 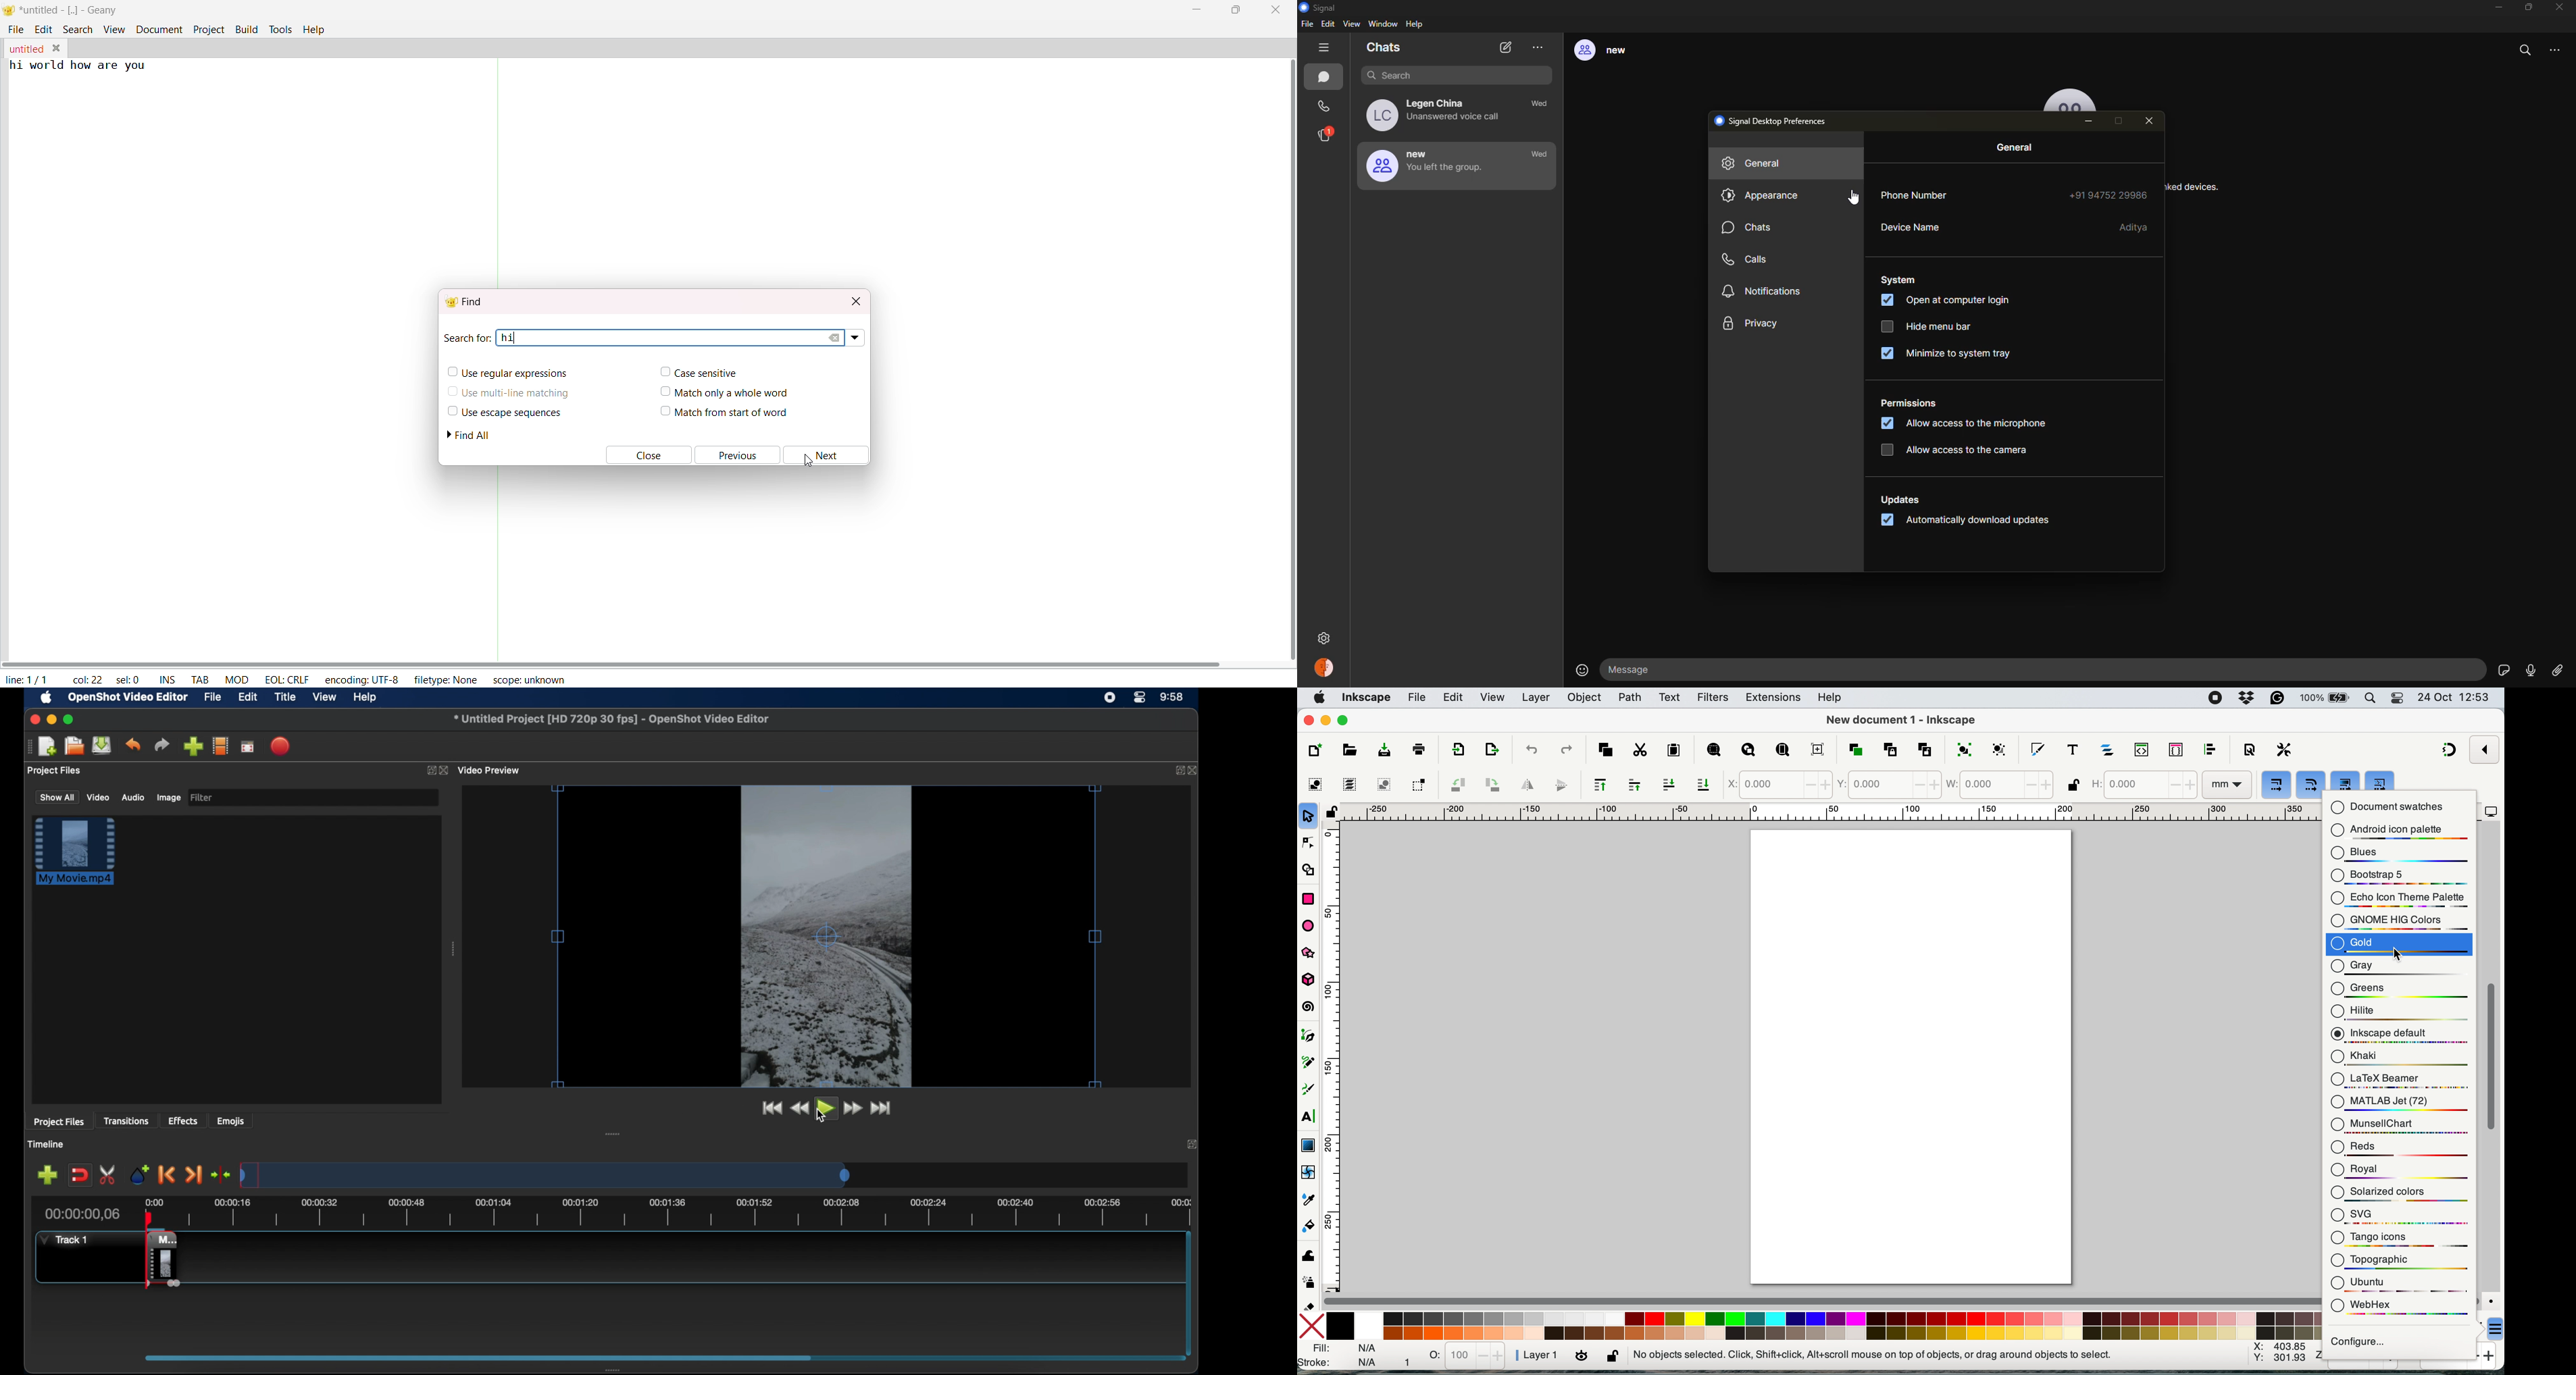 I want to click on zoom drawing, so click(x=1752, y=750).